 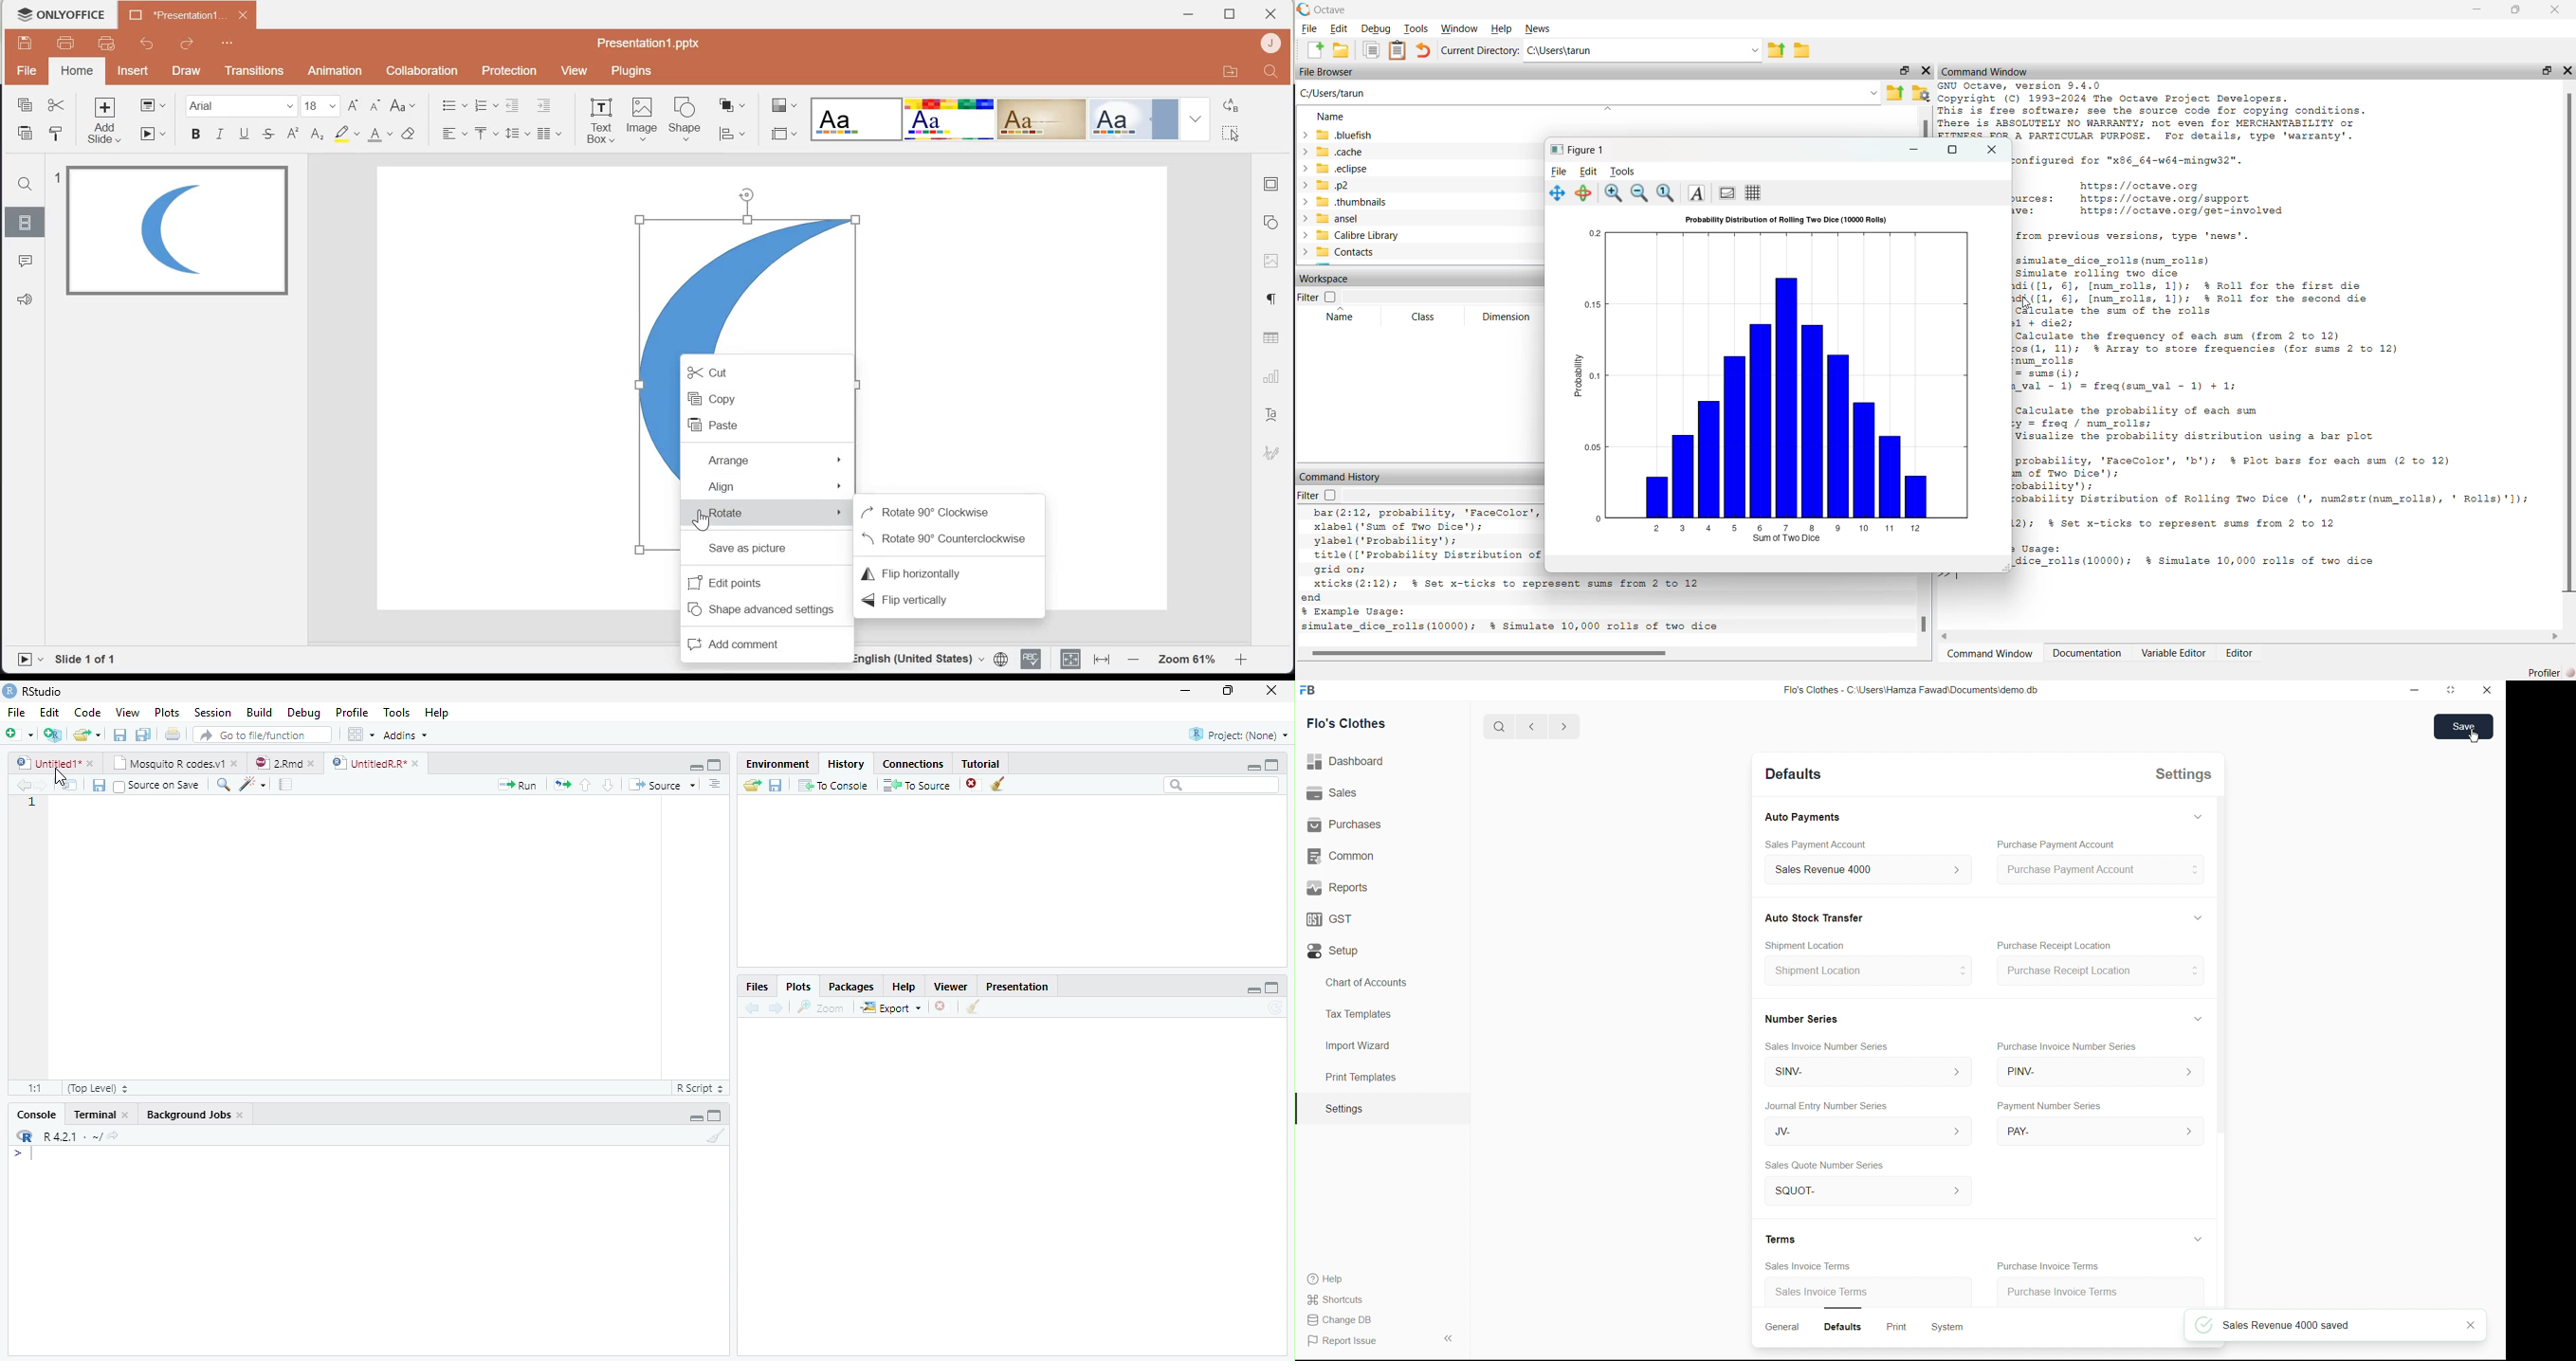 I want to click on Compile Report, so click(x=286, y=786).